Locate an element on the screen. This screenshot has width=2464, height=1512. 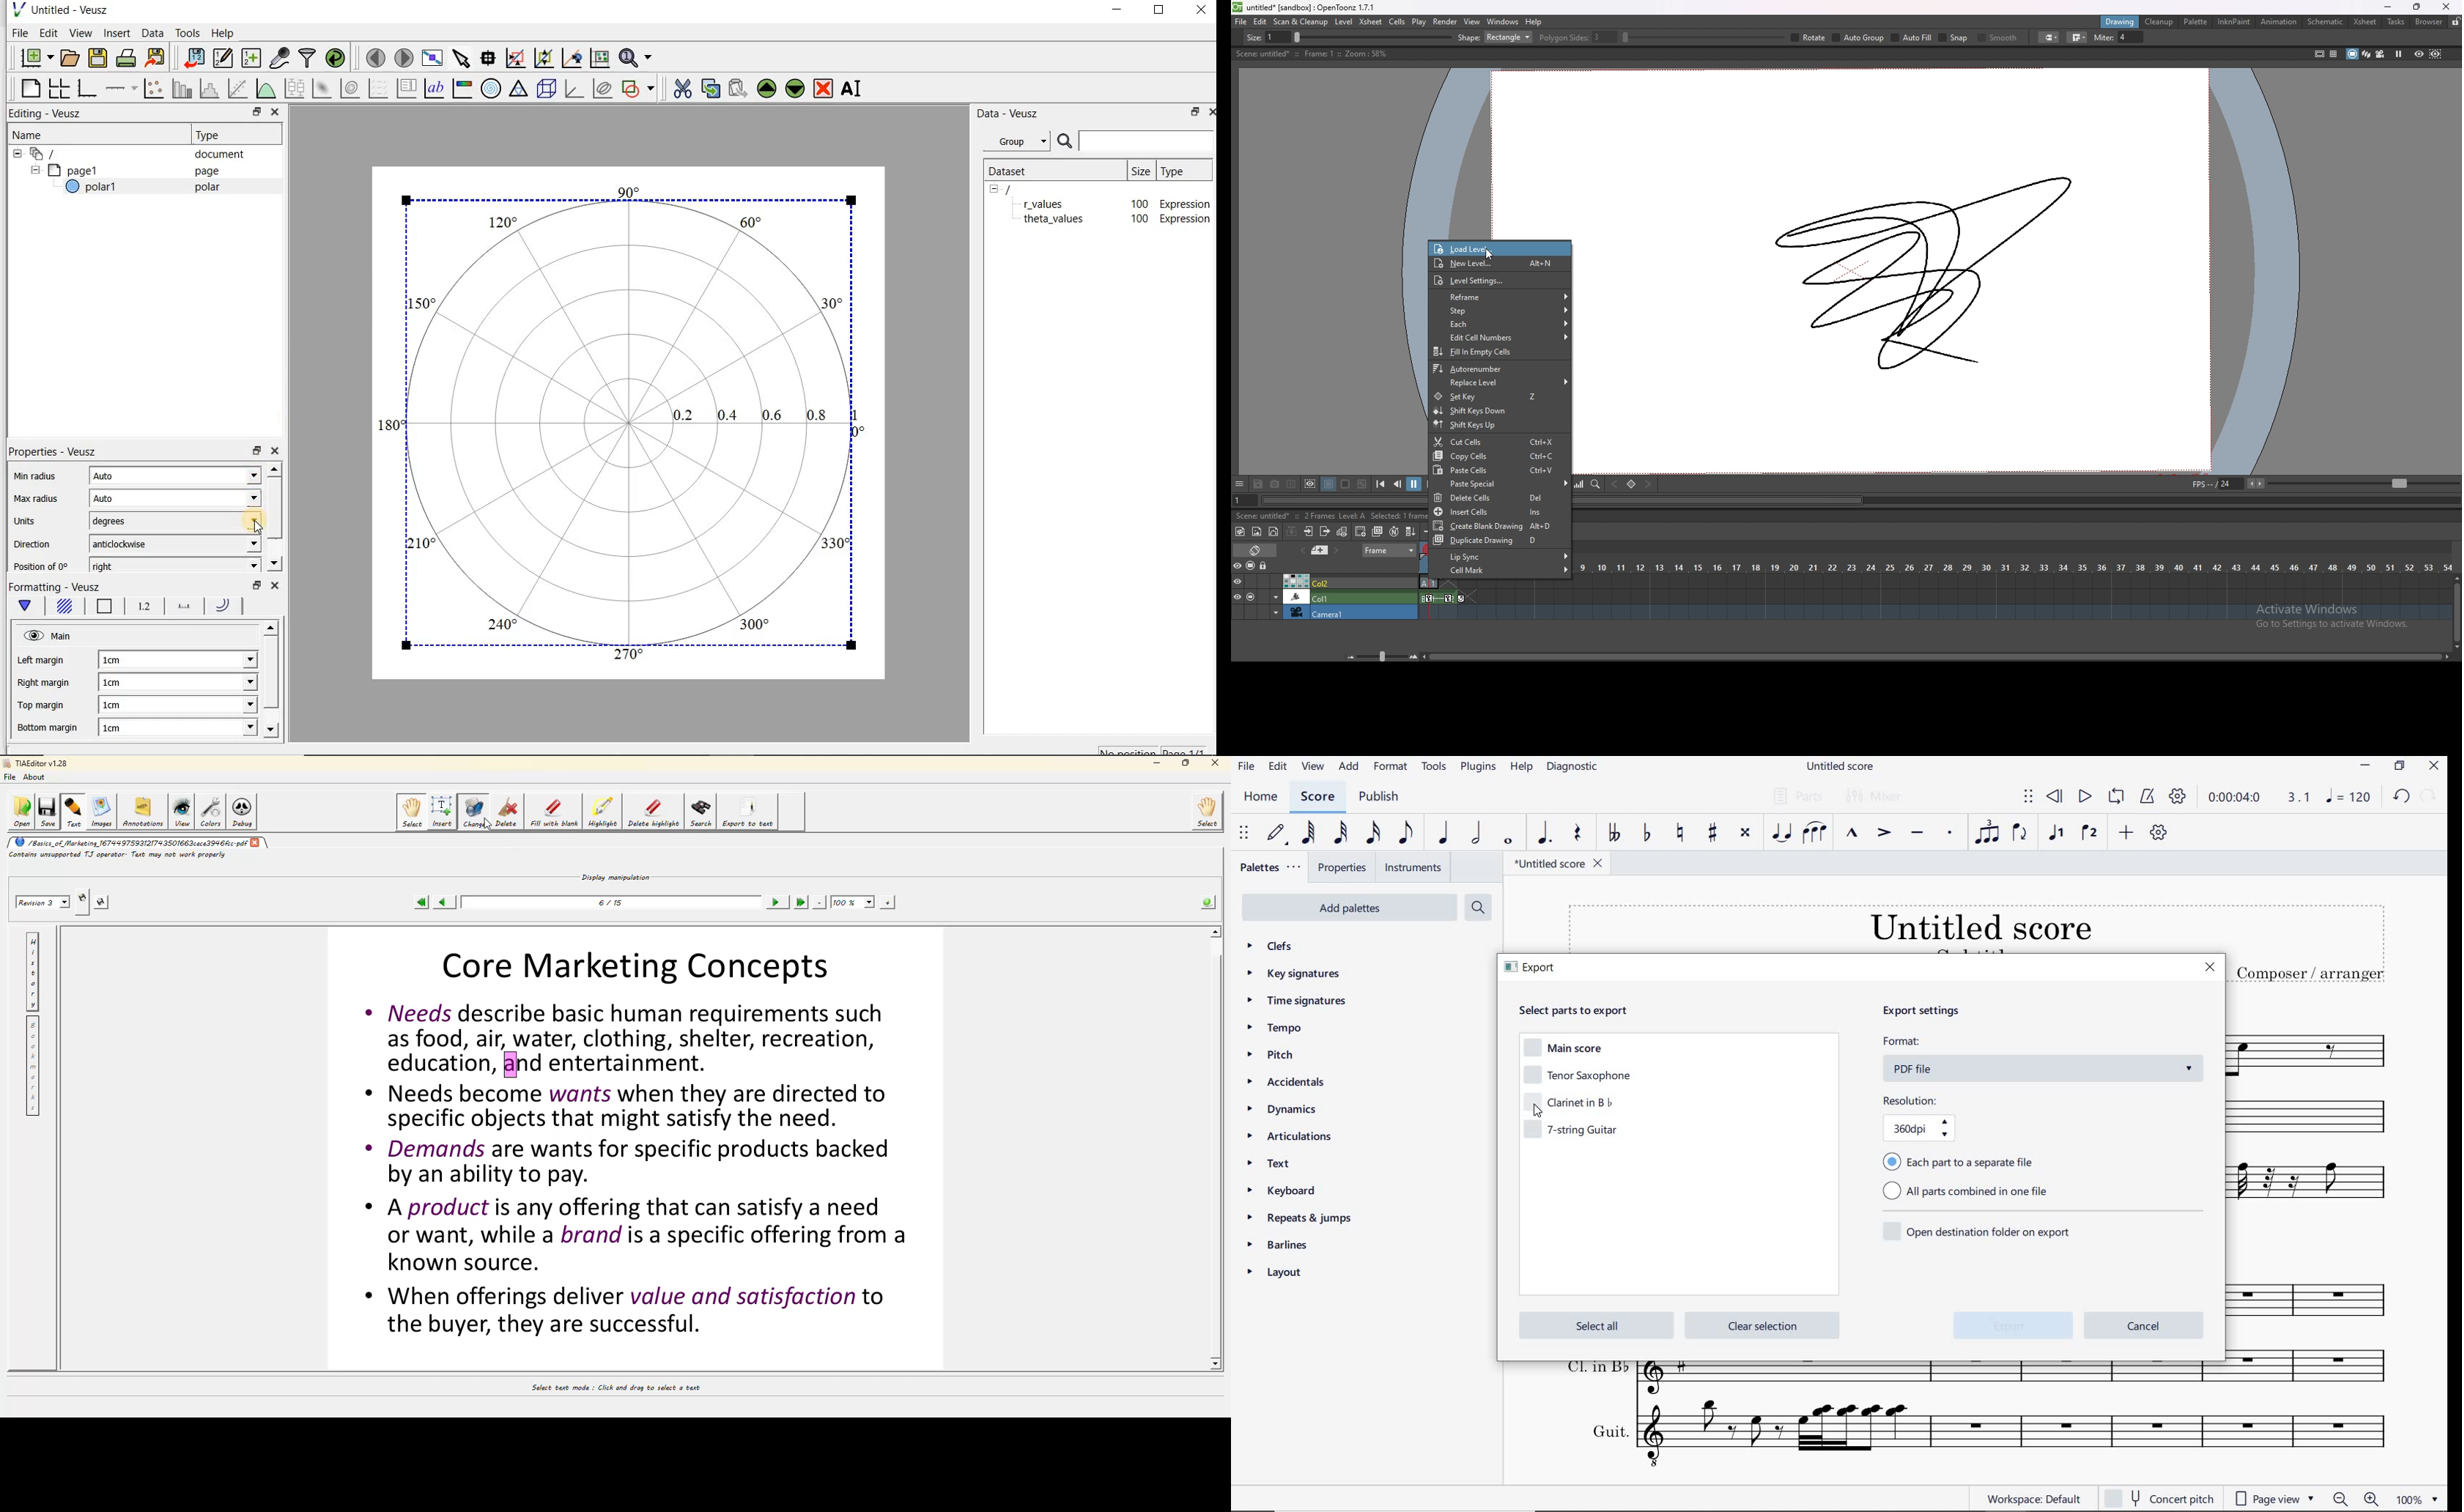
FLIP DIRECTION is located at coordinates (2021, 834).